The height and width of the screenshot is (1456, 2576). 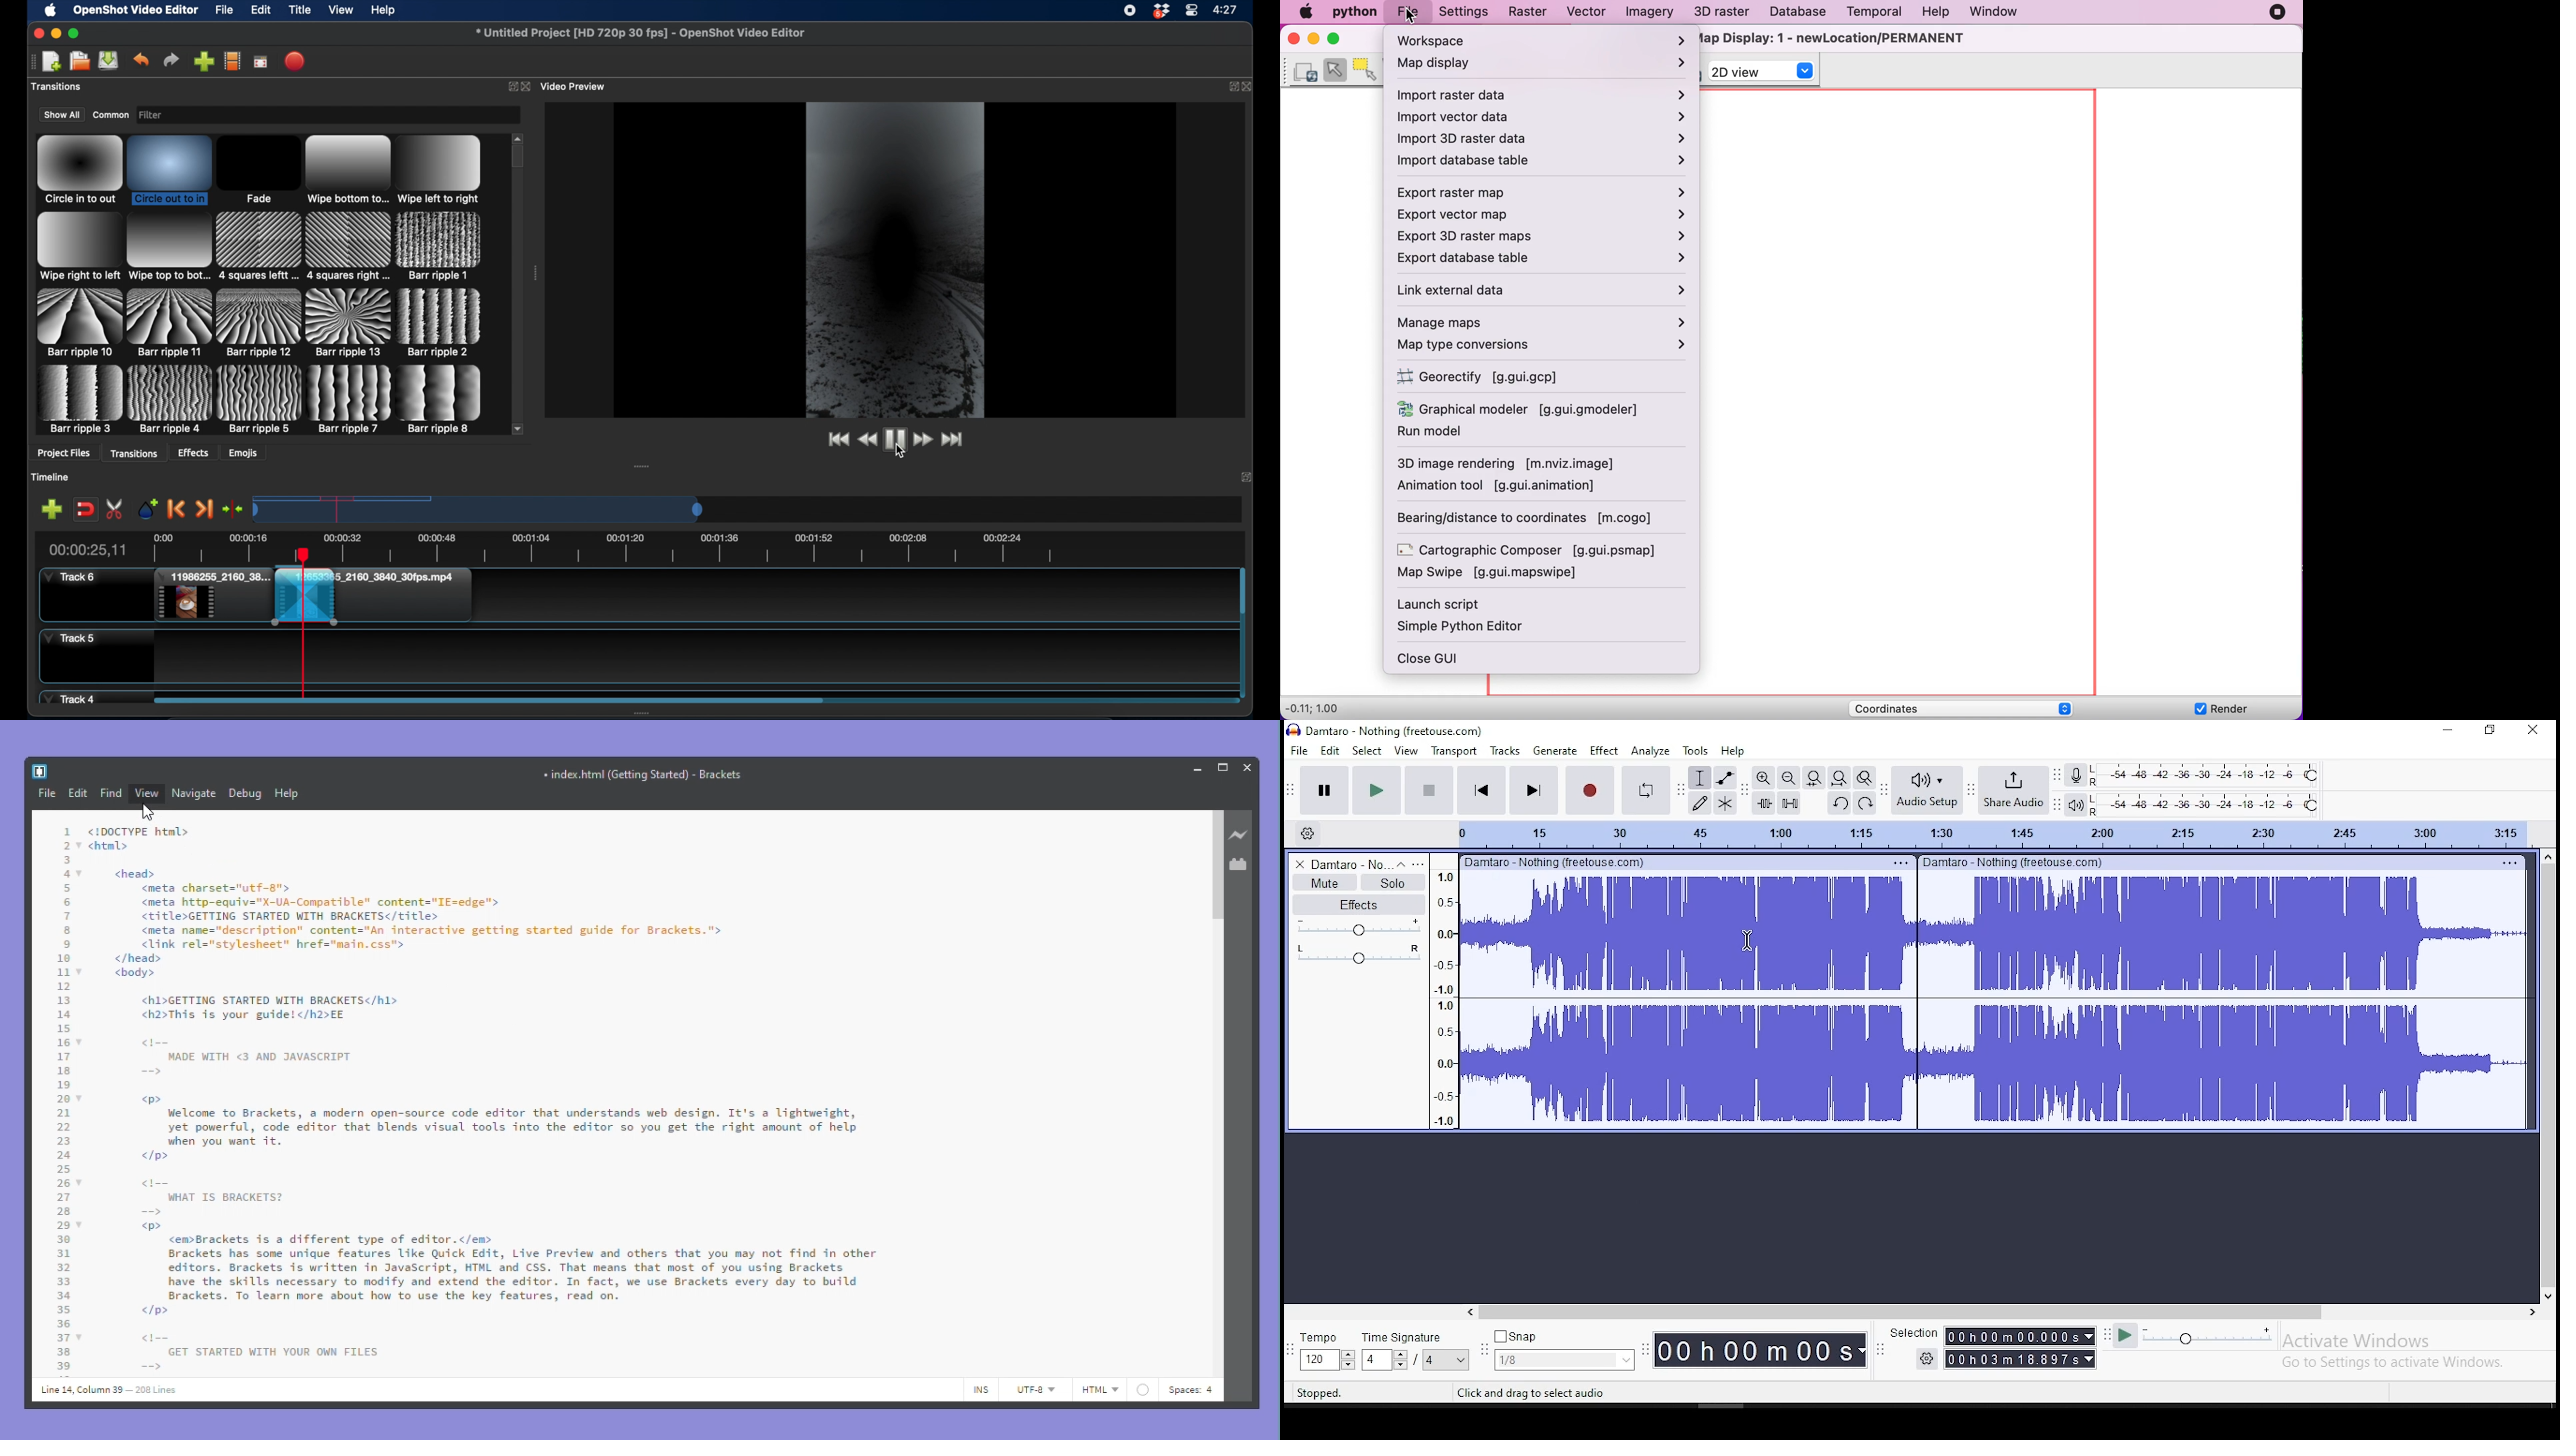 What do you see at coordinates (170, 169) in the screenshot?
I see `transition` at bounding box center [170, 169].